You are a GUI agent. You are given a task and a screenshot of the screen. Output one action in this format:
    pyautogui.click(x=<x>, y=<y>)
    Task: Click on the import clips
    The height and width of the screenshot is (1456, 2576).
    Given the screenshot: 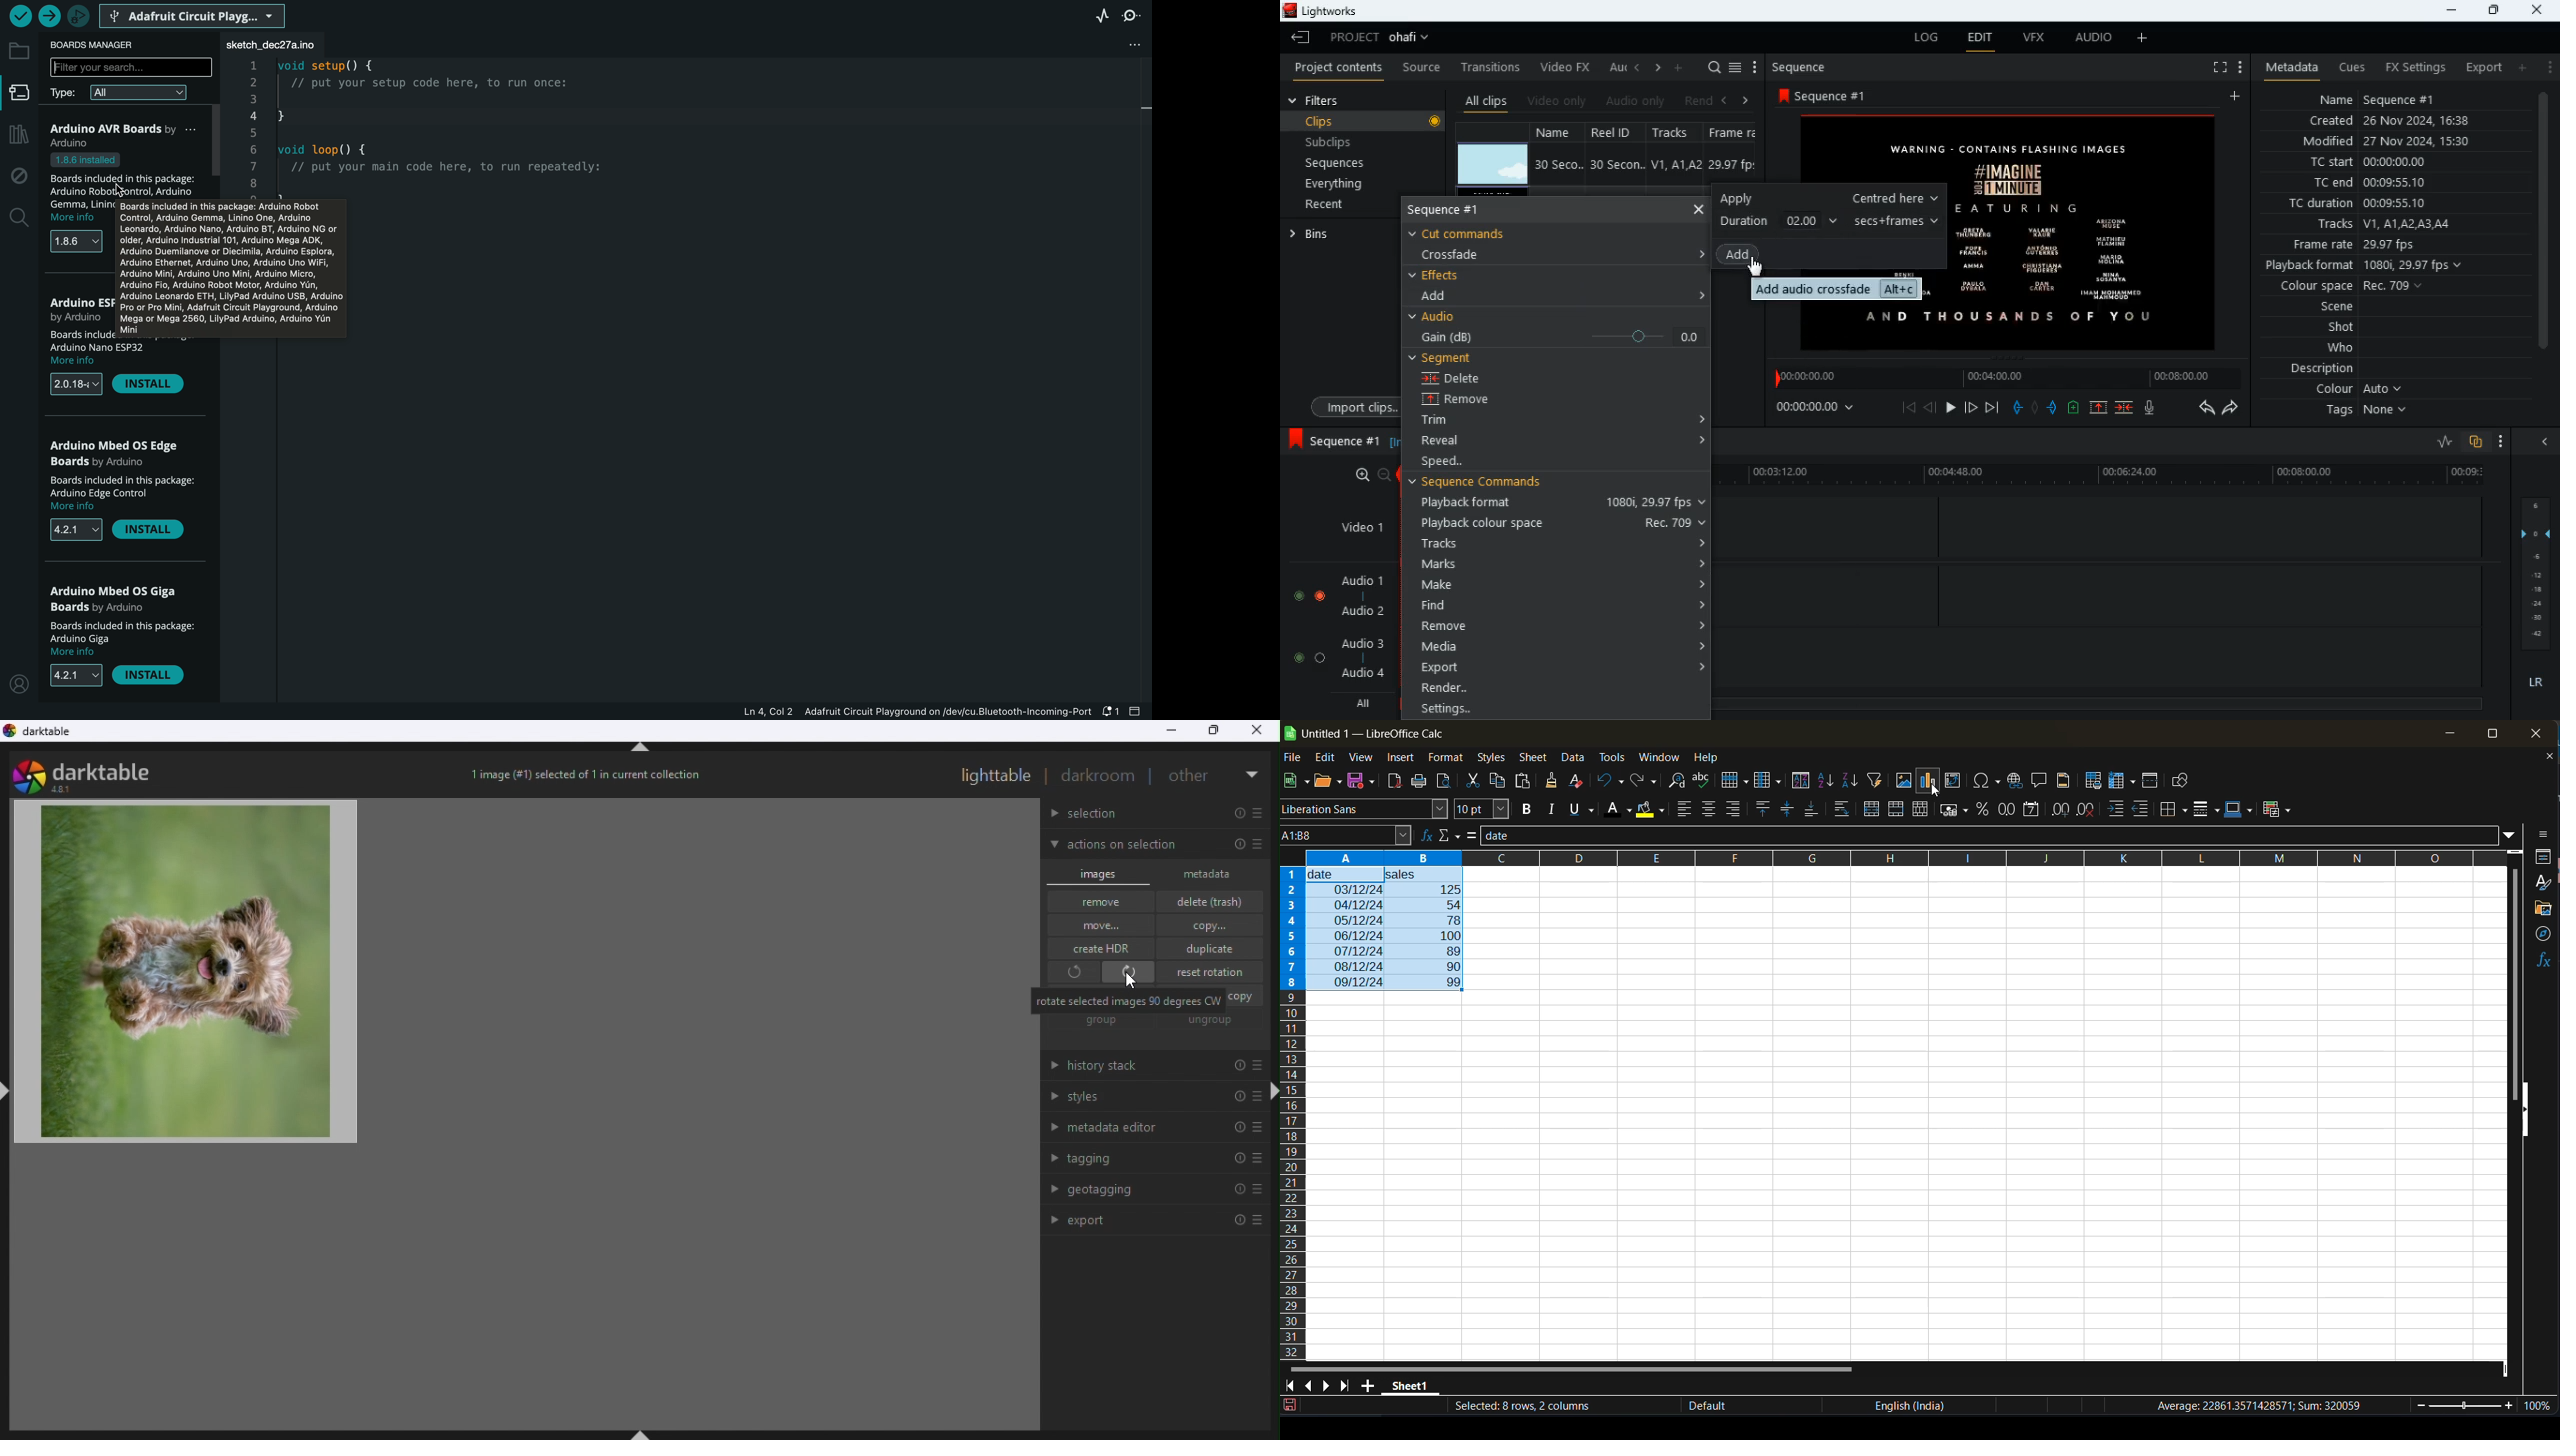 What is the action you would take?
    pyautogui.click(x=1351, y=406)
    